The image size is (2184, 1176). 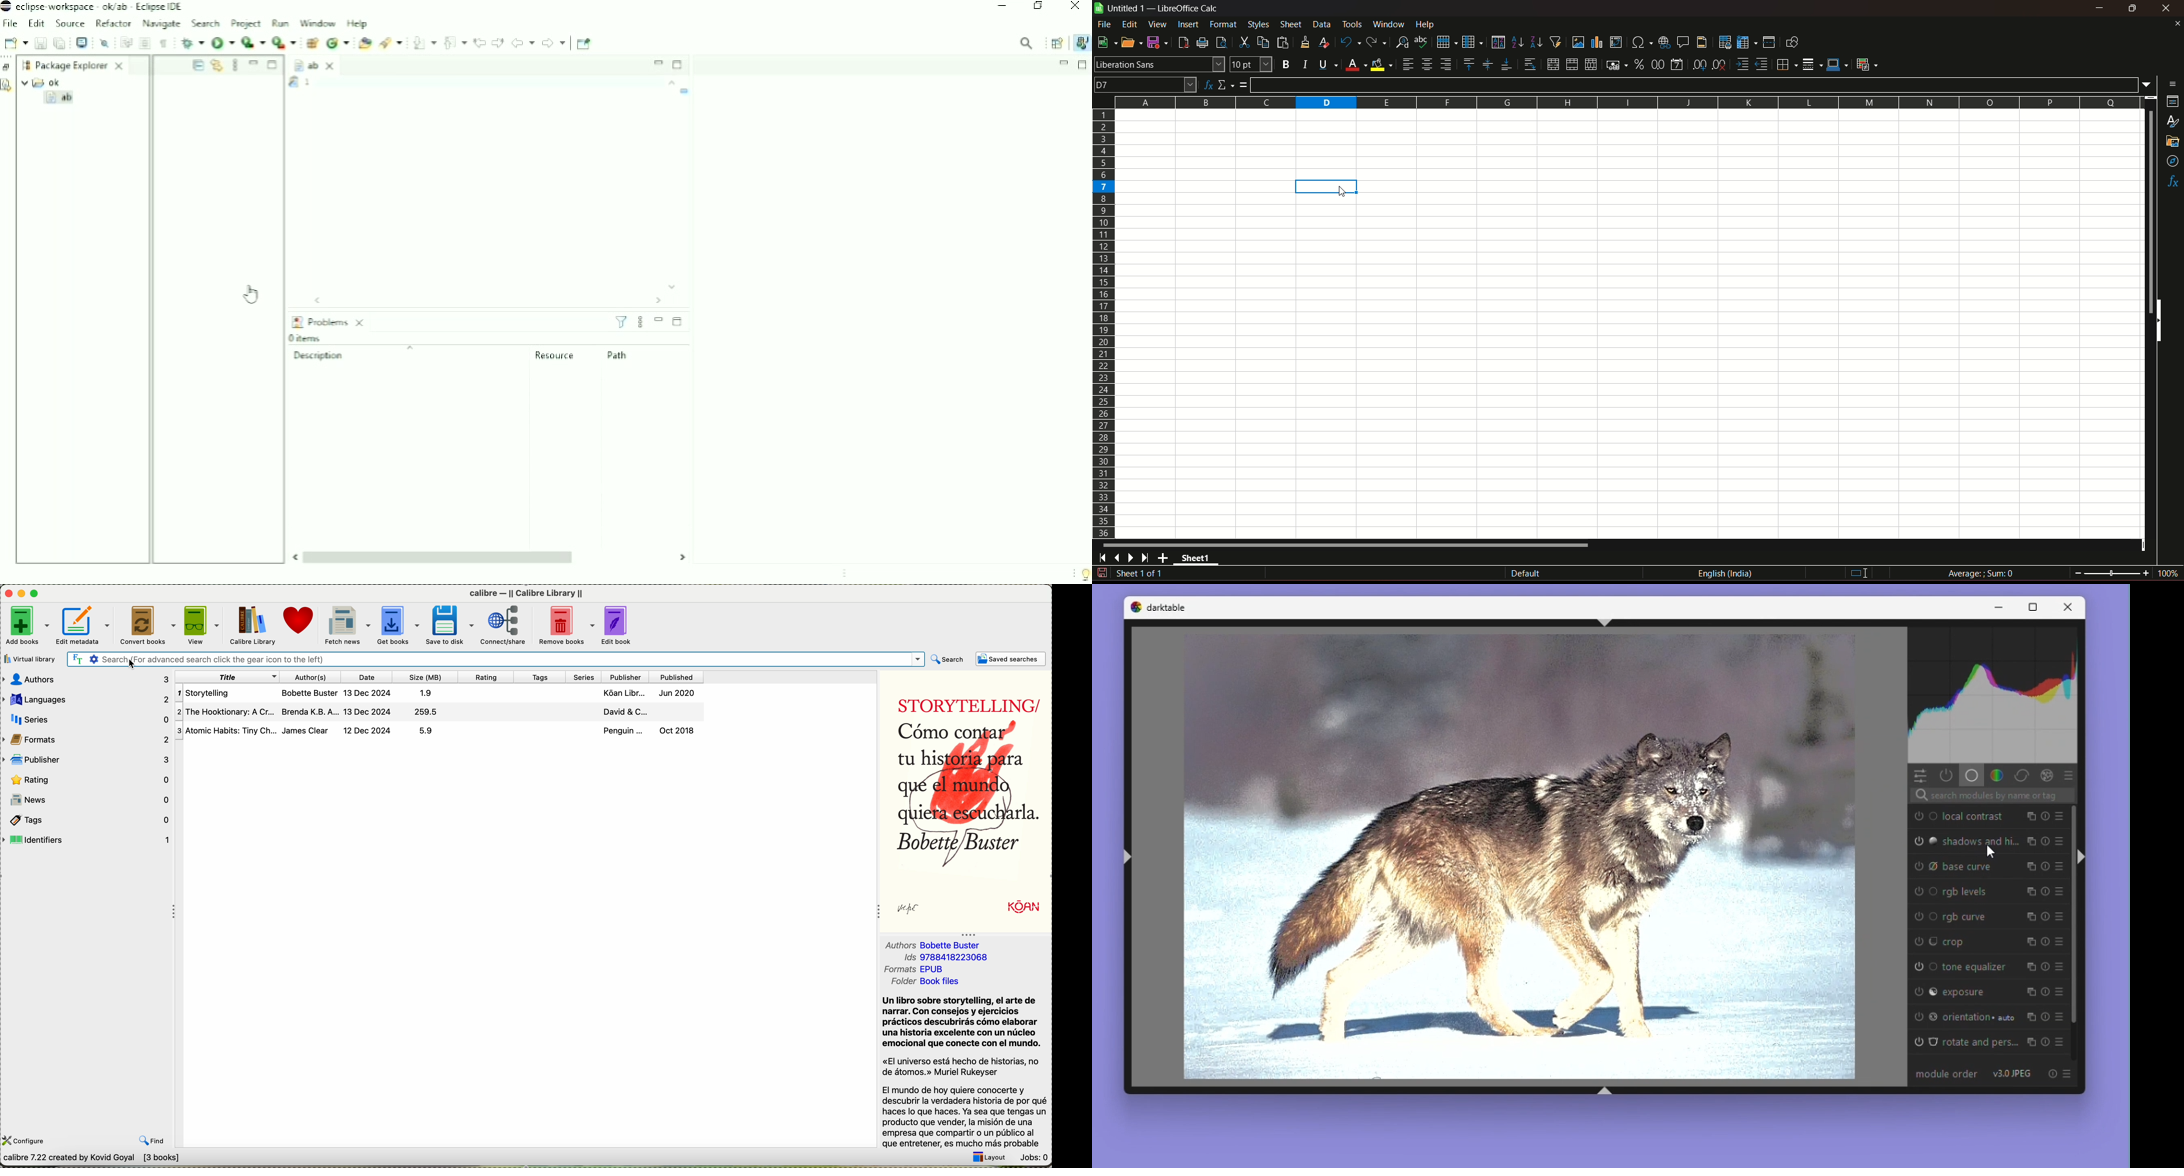 I want to click on donate, so click(x=300, y=624).